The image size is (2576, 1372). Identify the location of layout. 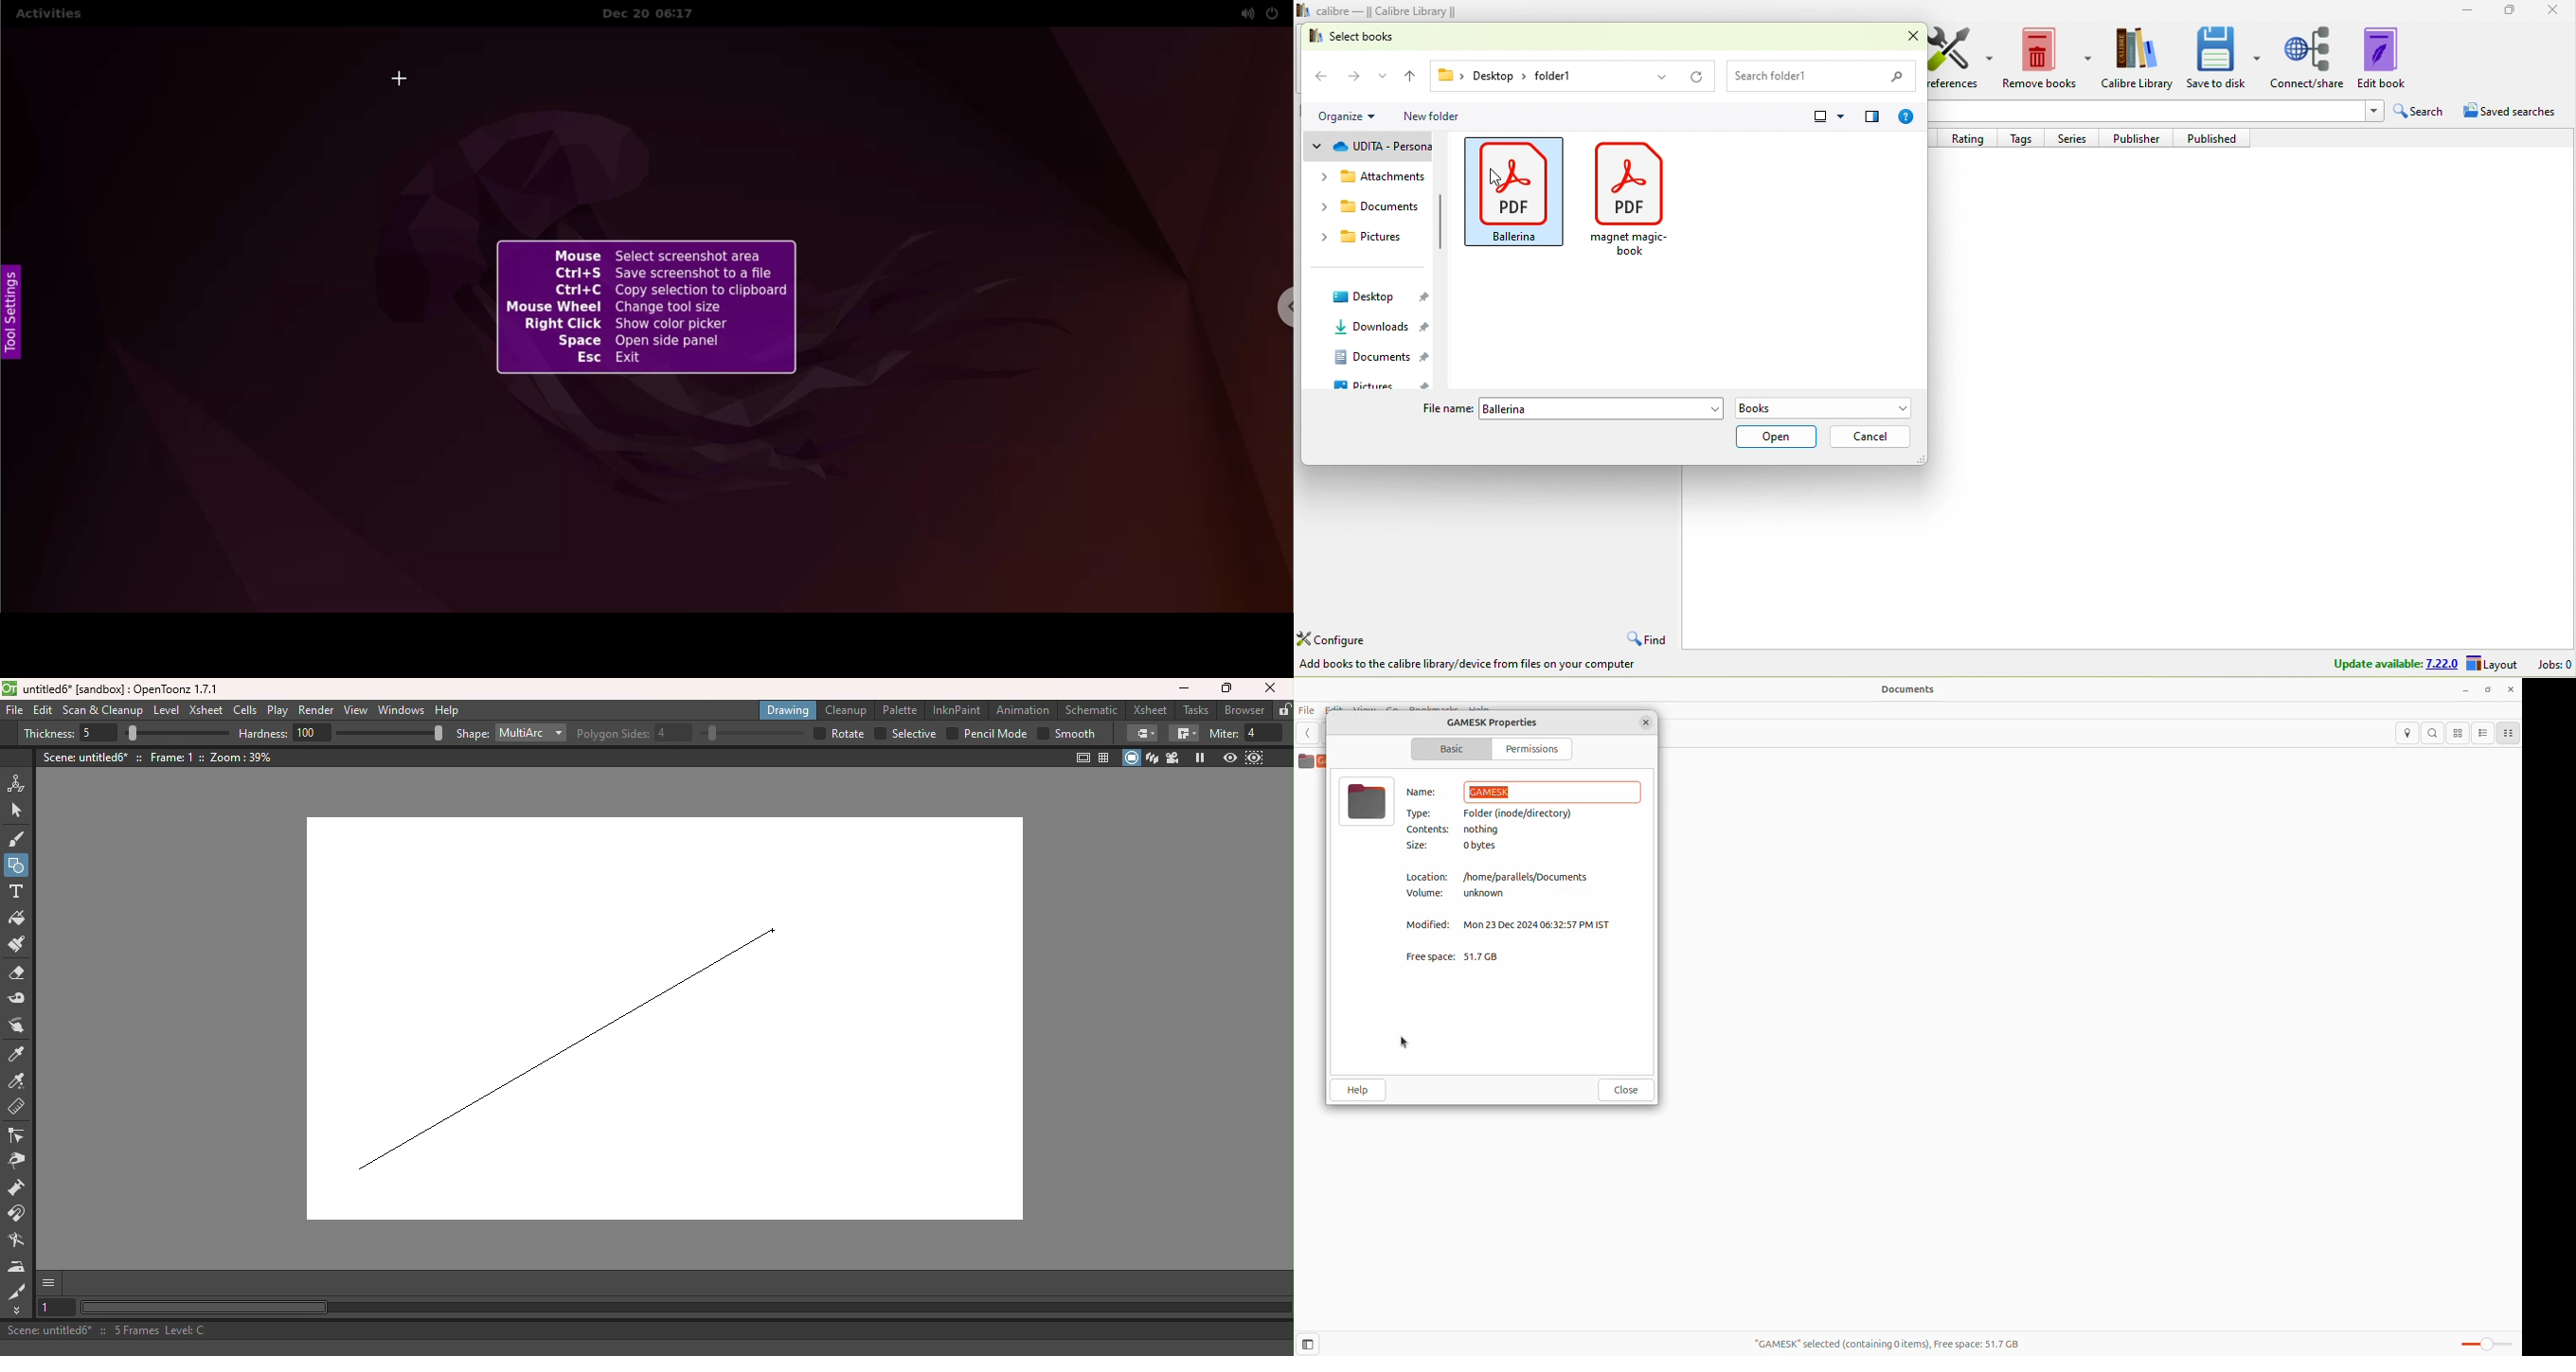
(2495, 664).